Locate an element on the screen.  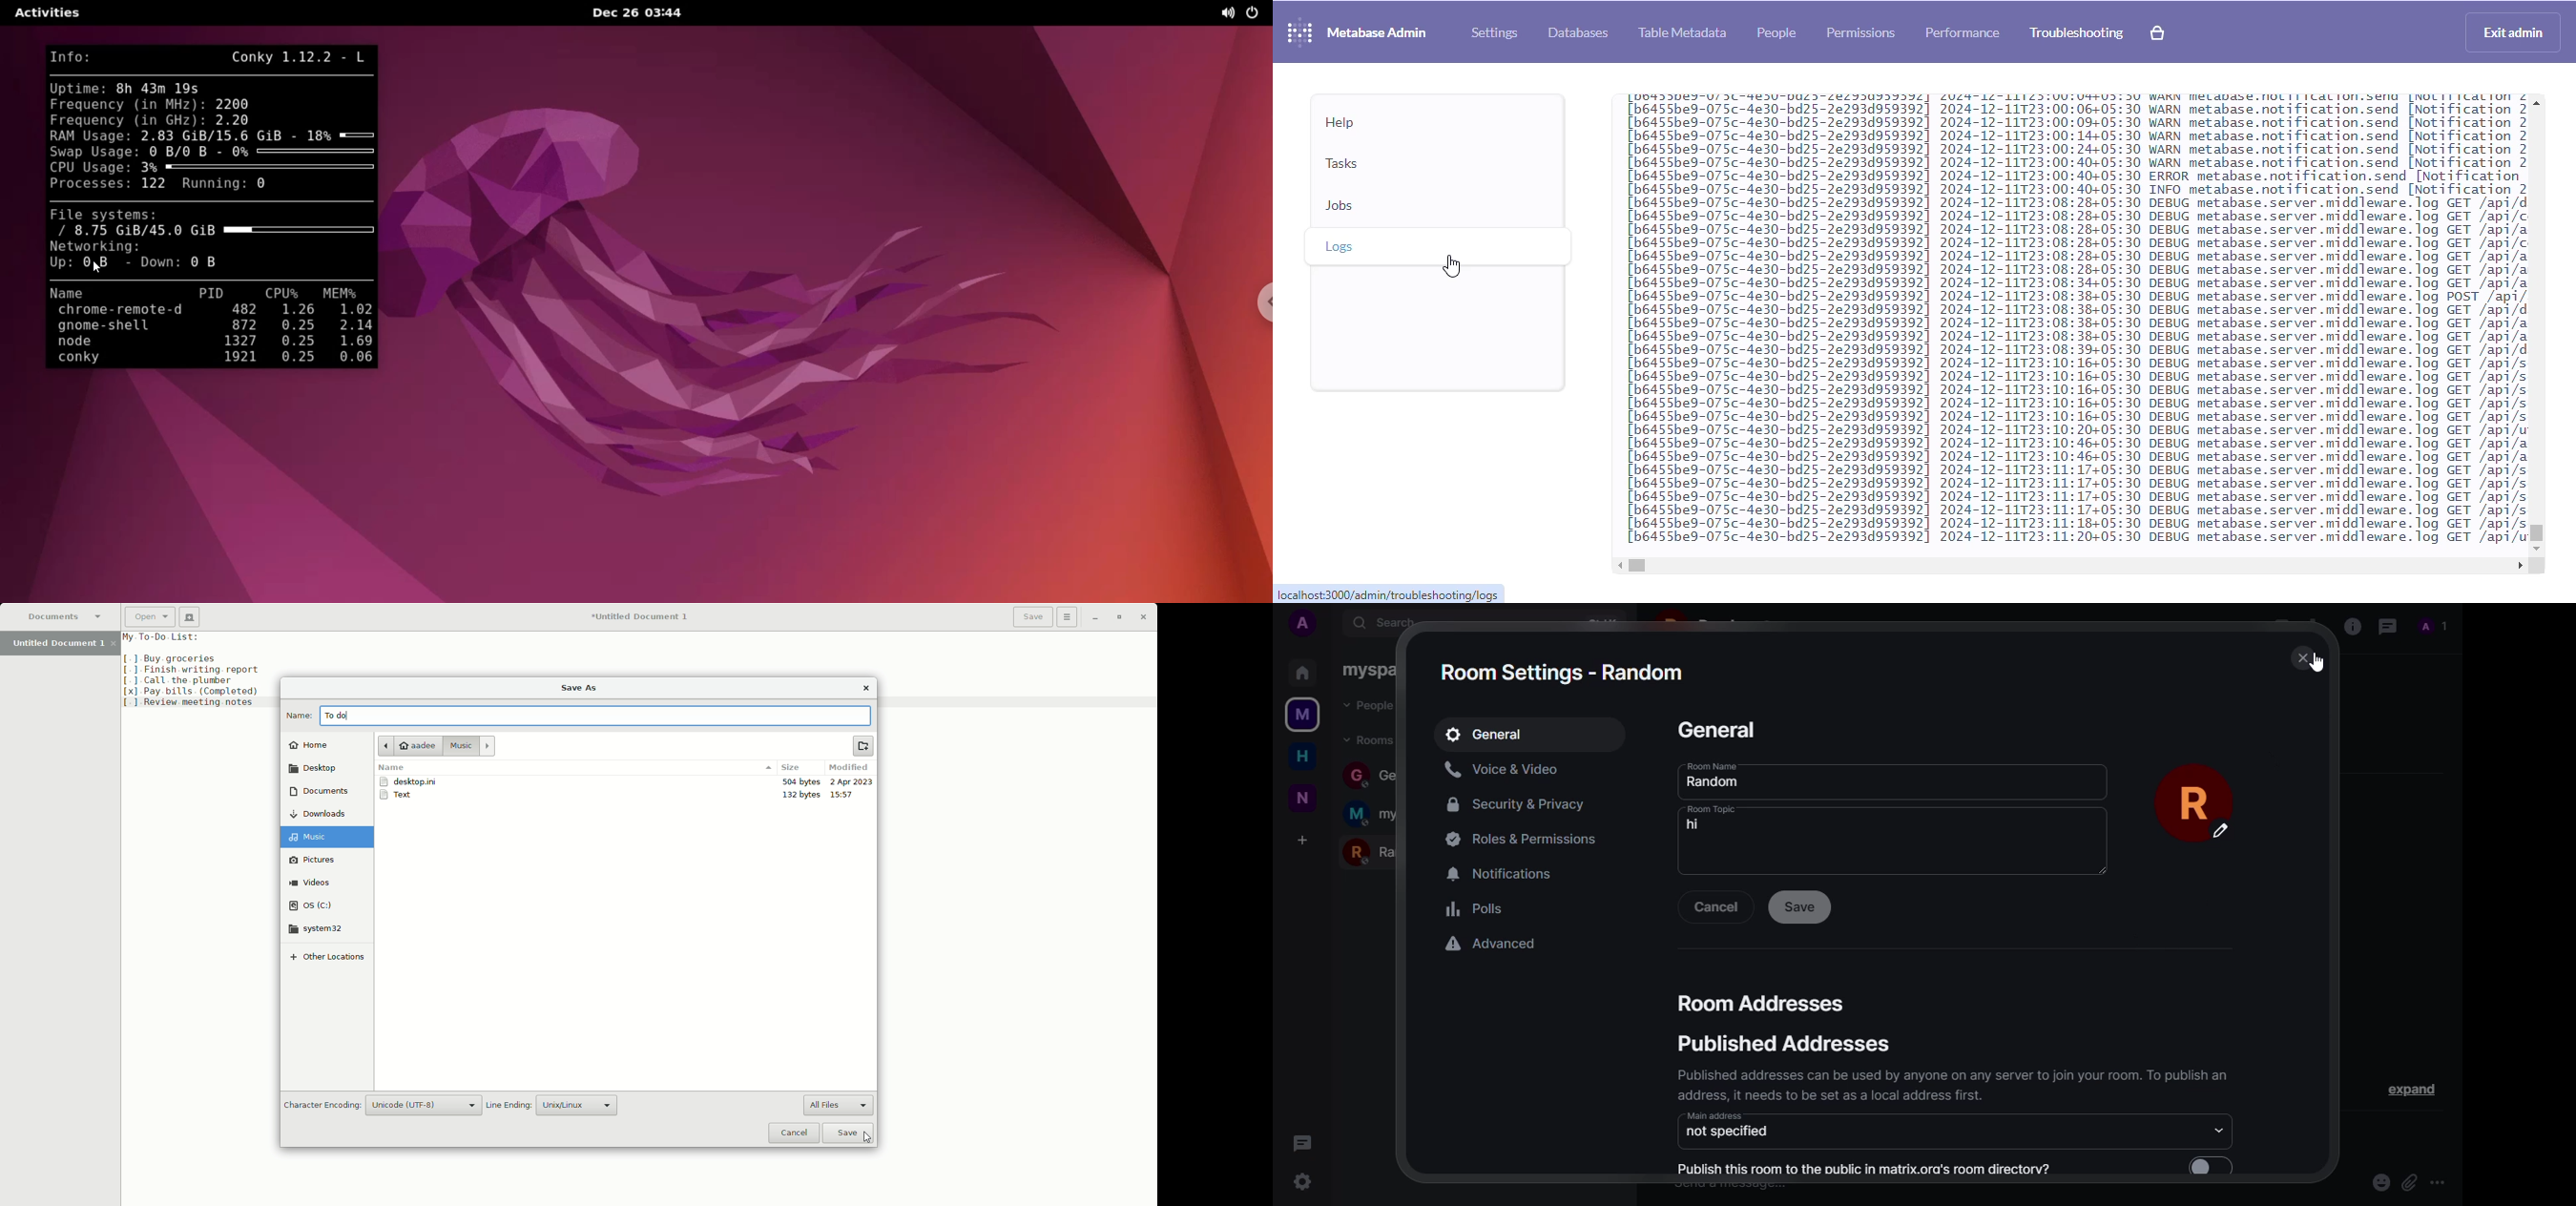
new is located at coordinates (1301, 799).